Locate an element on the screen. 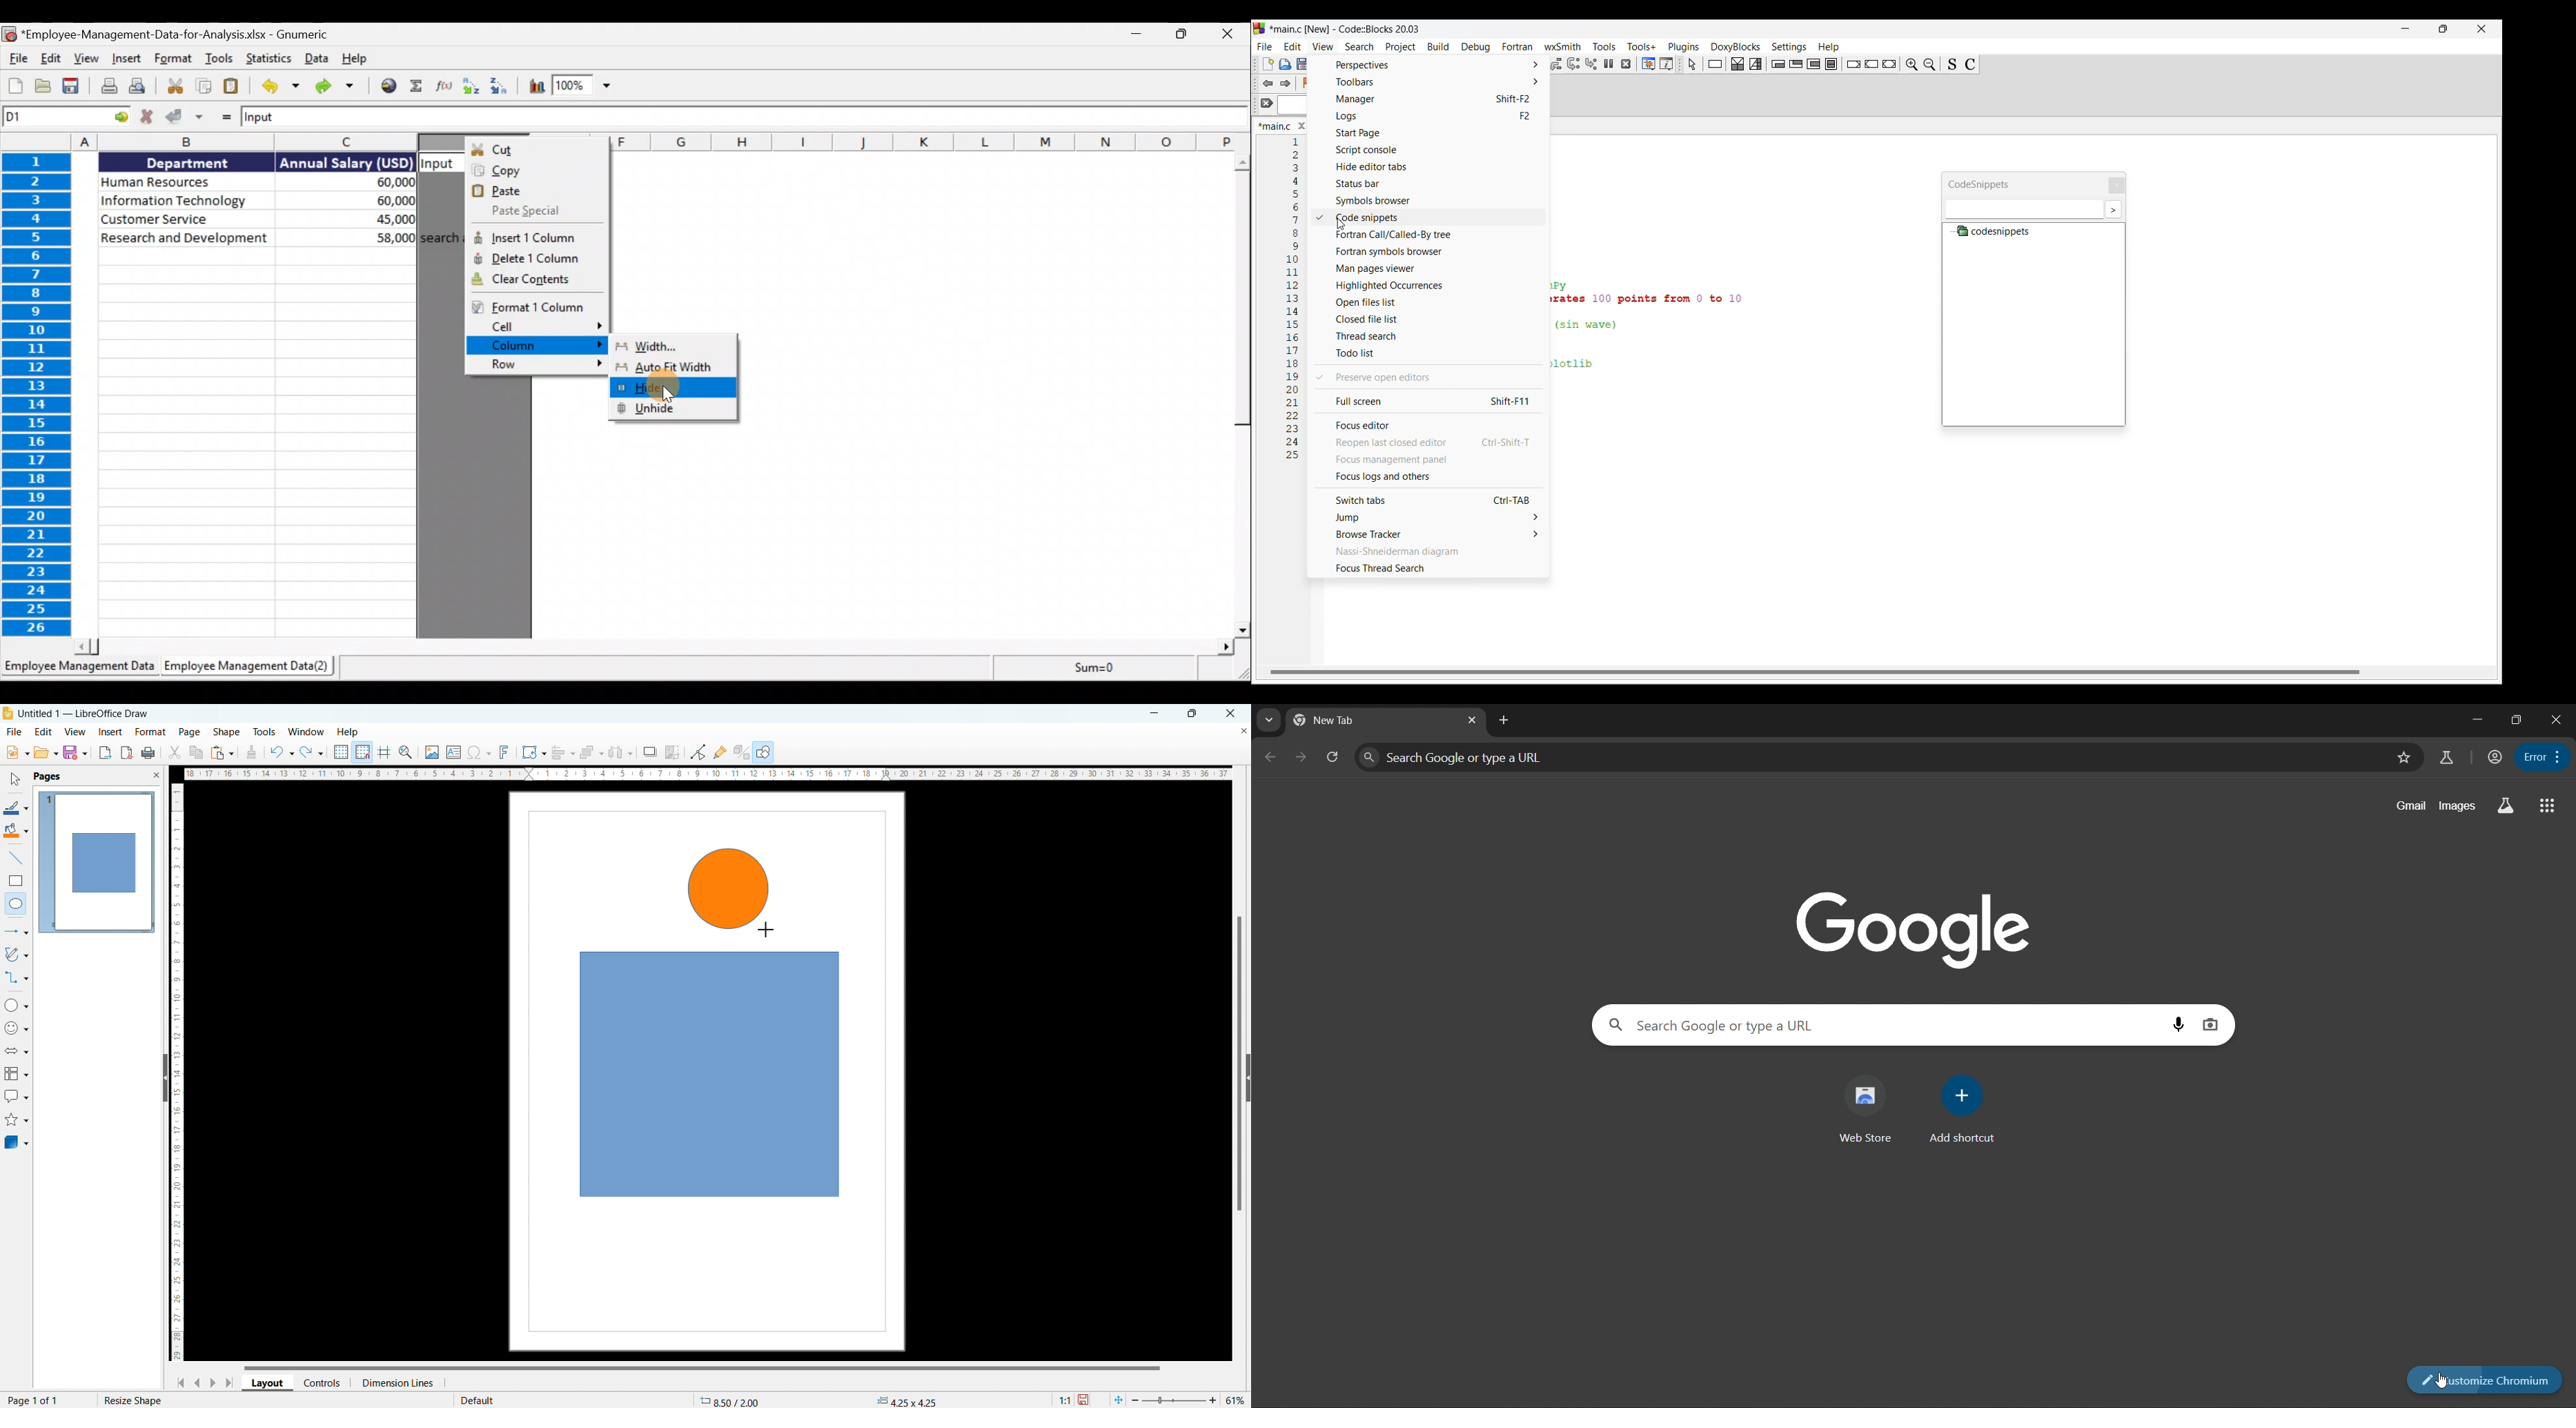  save is located at coordinates (75, 752).